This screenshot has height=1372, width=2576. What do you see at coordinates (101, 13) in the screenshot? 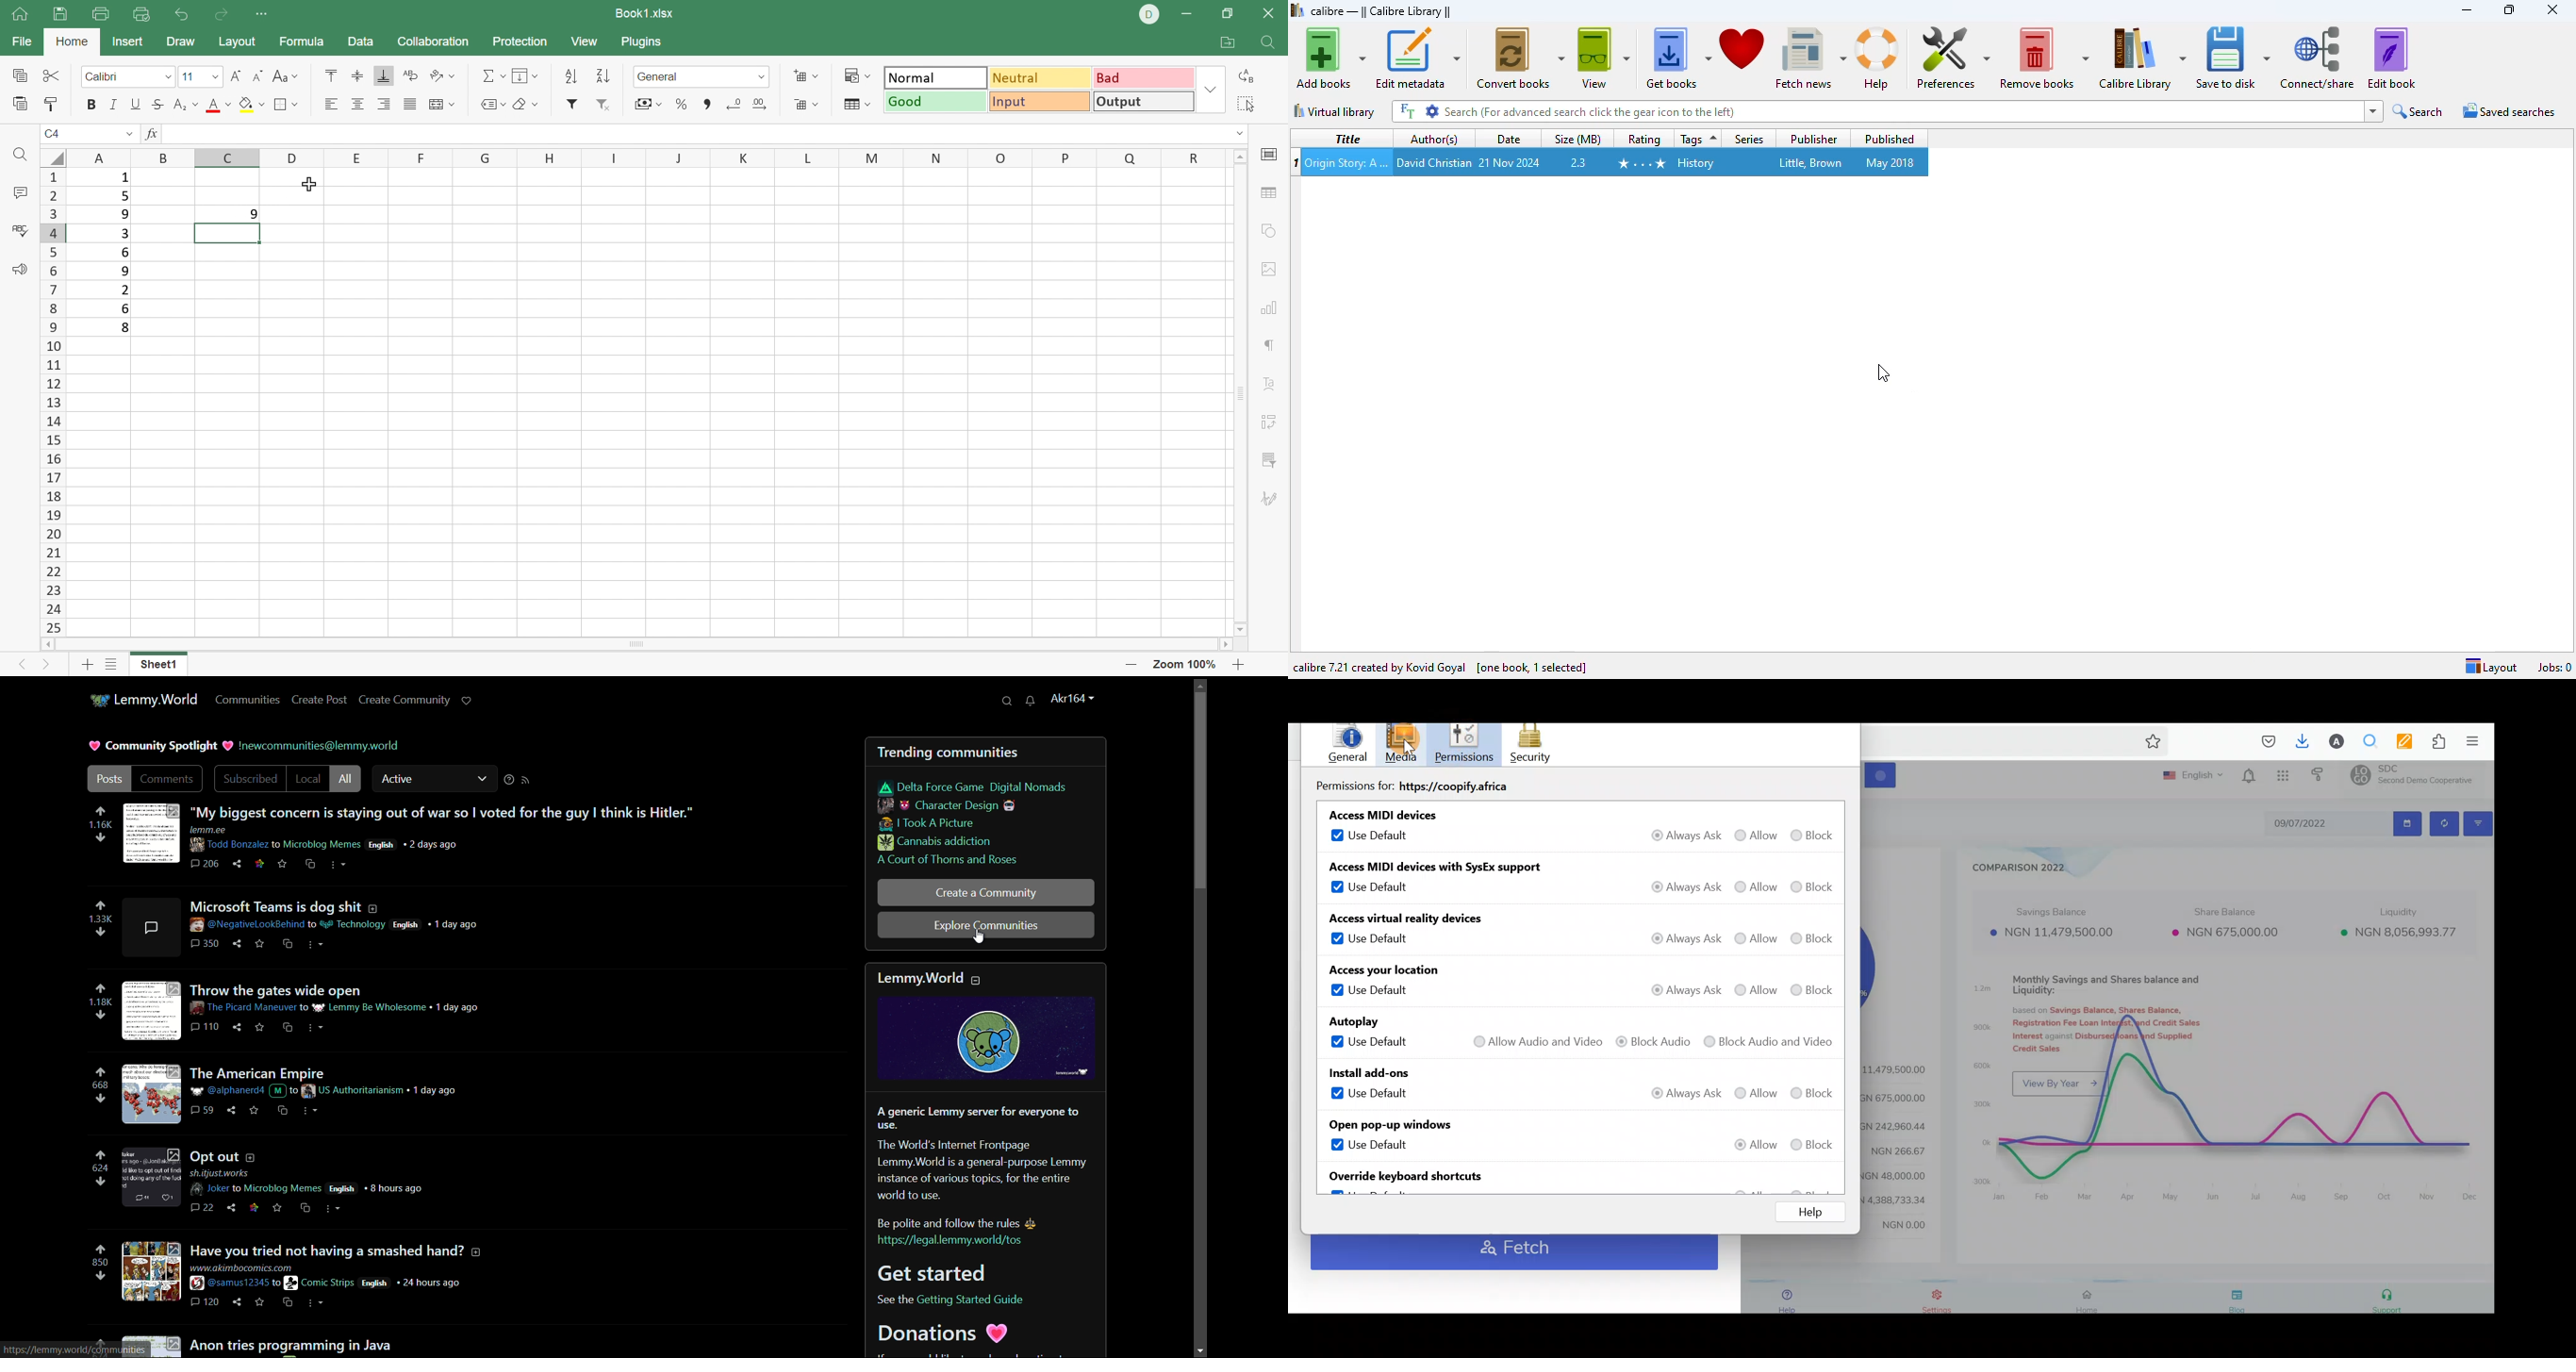
I see `Print` at bounding box center [101, 13].